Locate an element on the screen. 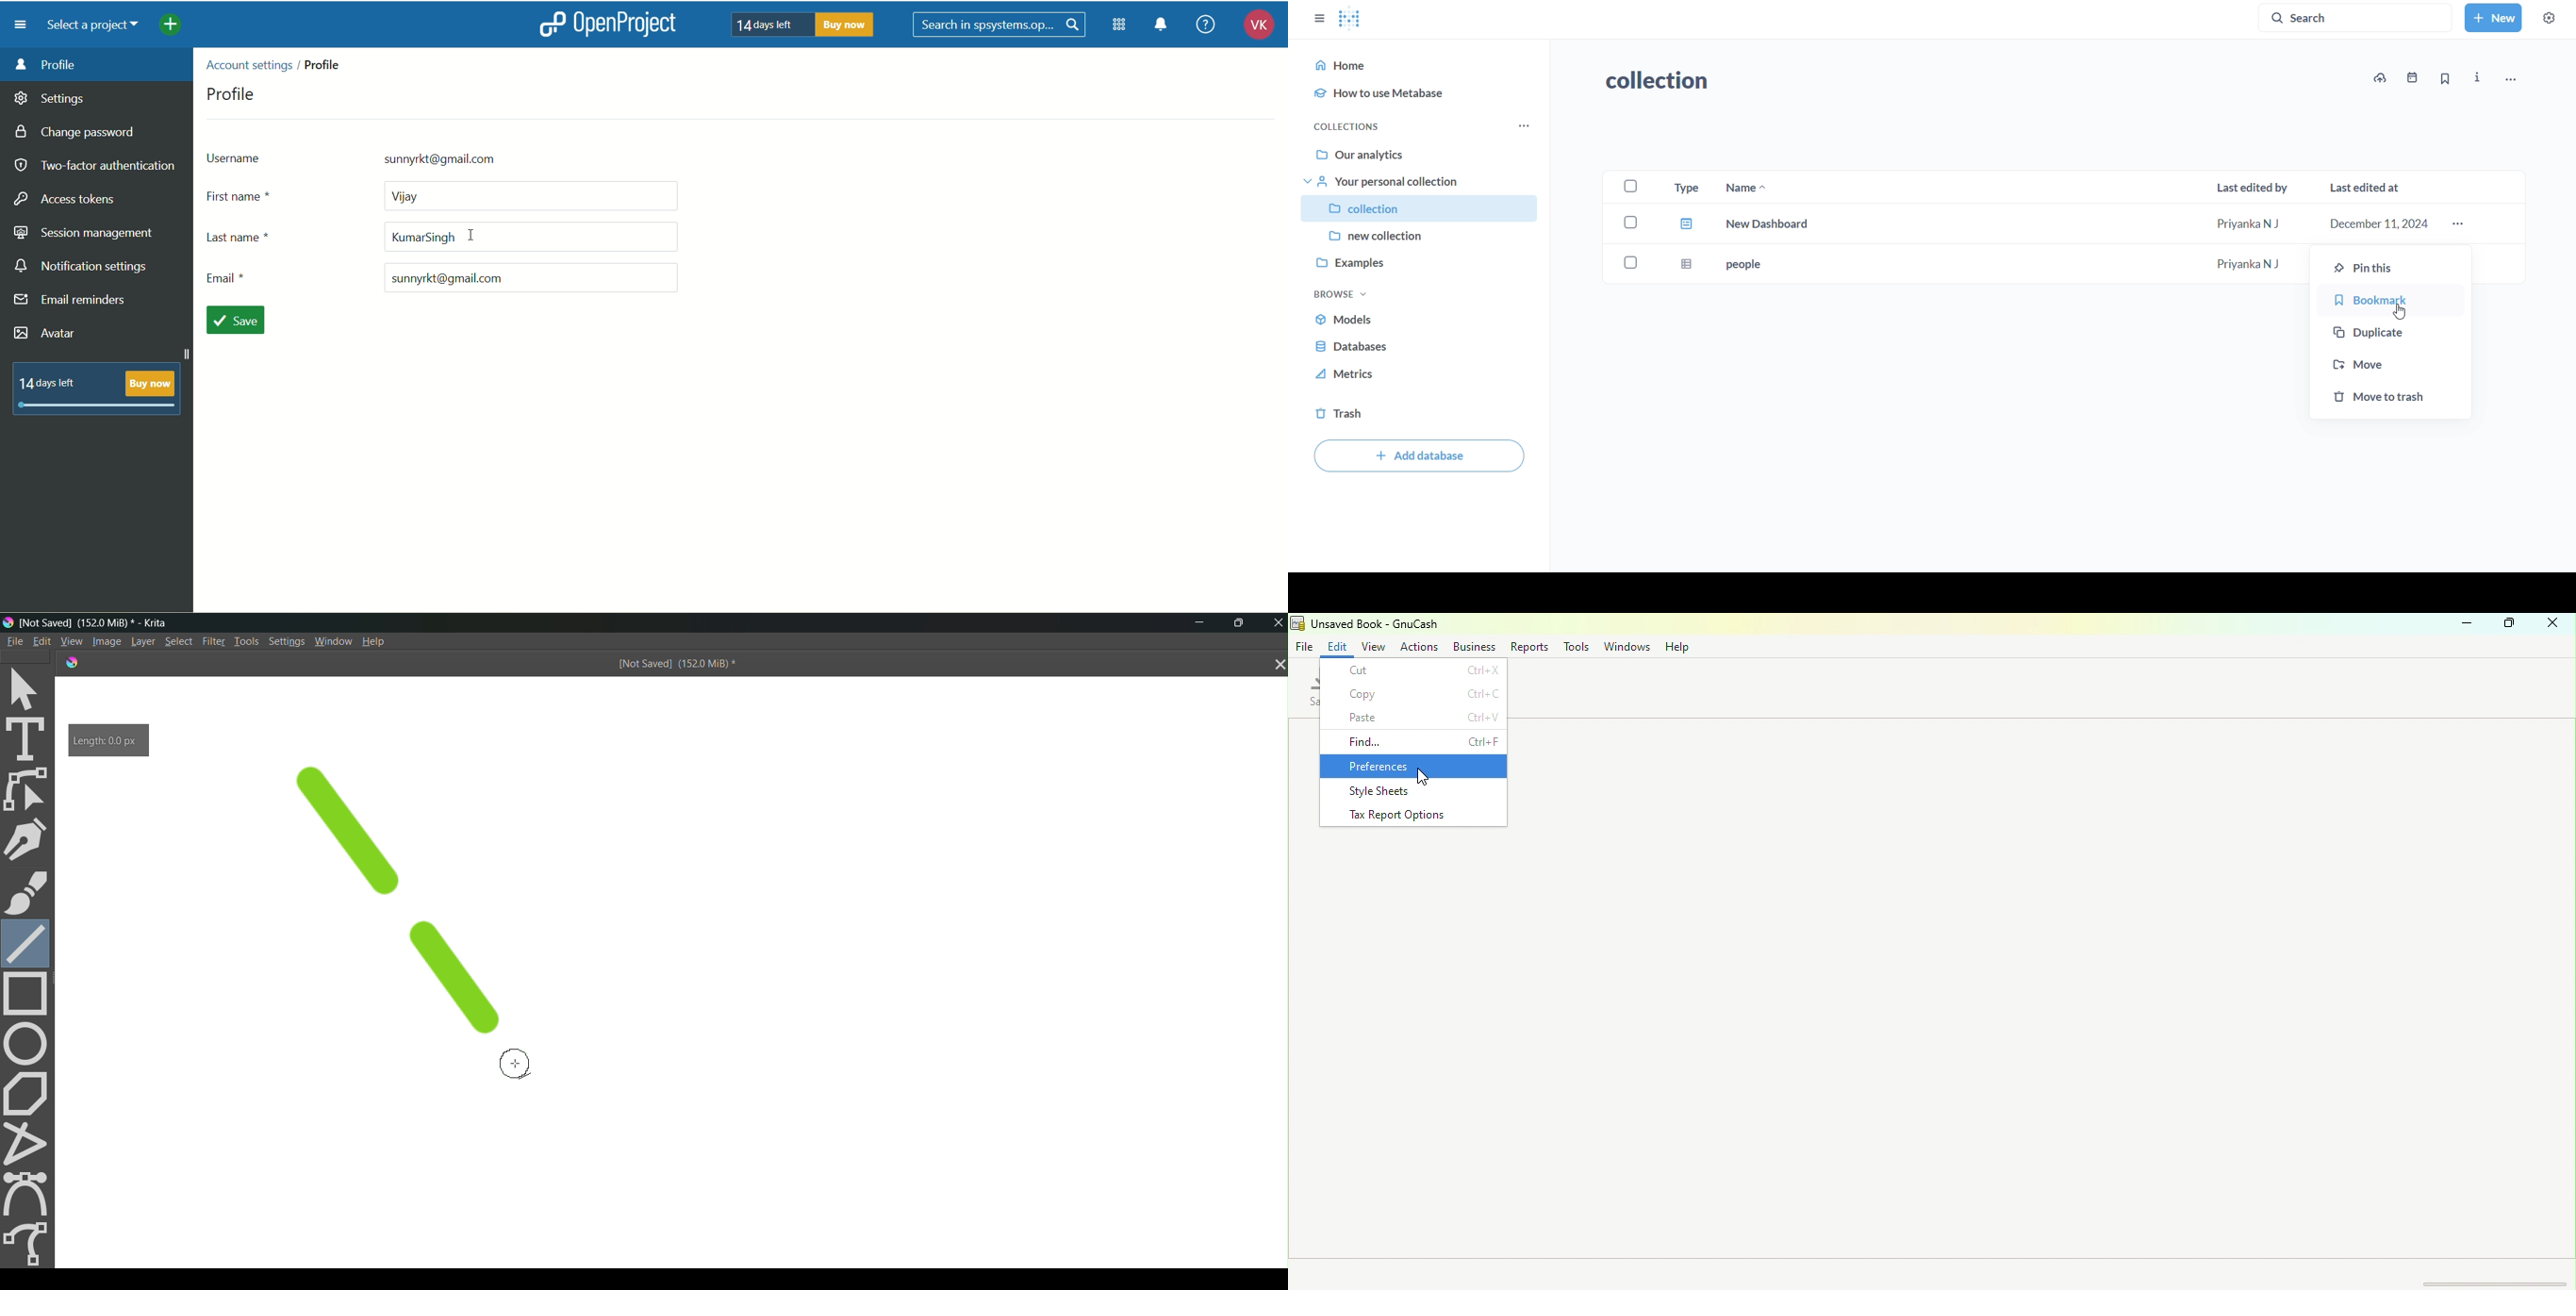 This screenshot has height=1316, width=2576. last name is located at coordinates (443, 239).